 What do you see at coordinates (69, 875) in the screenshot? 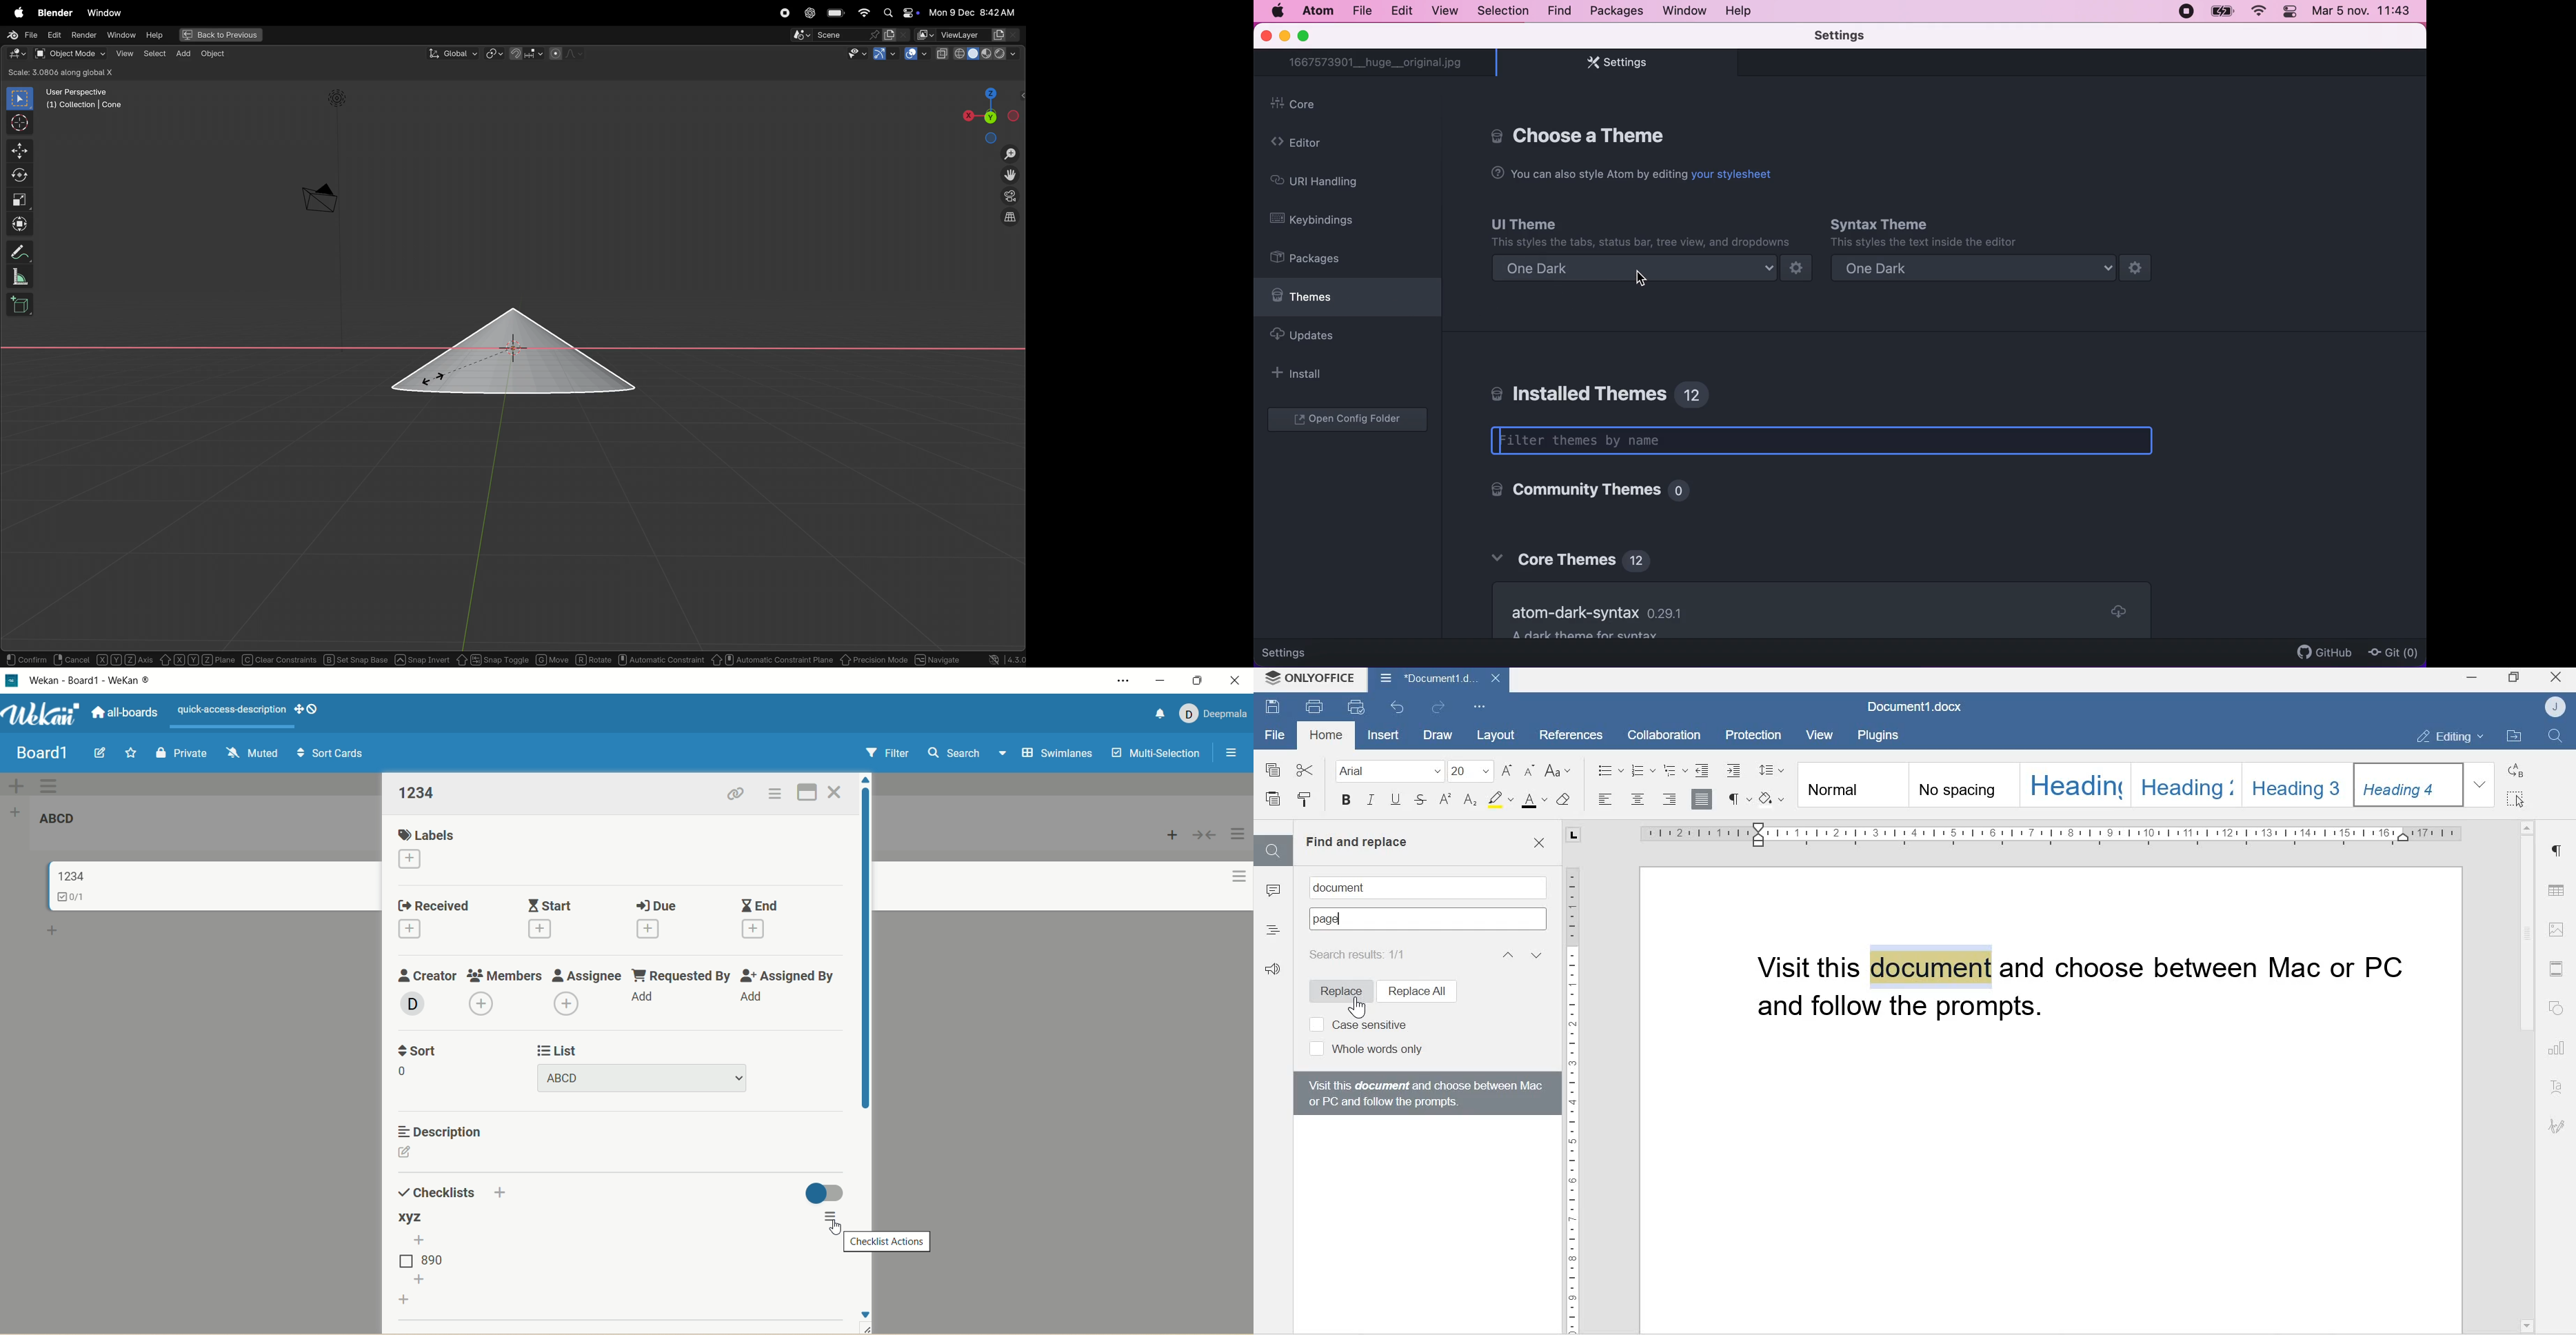
I see `title` at bounding box center [69, 875].